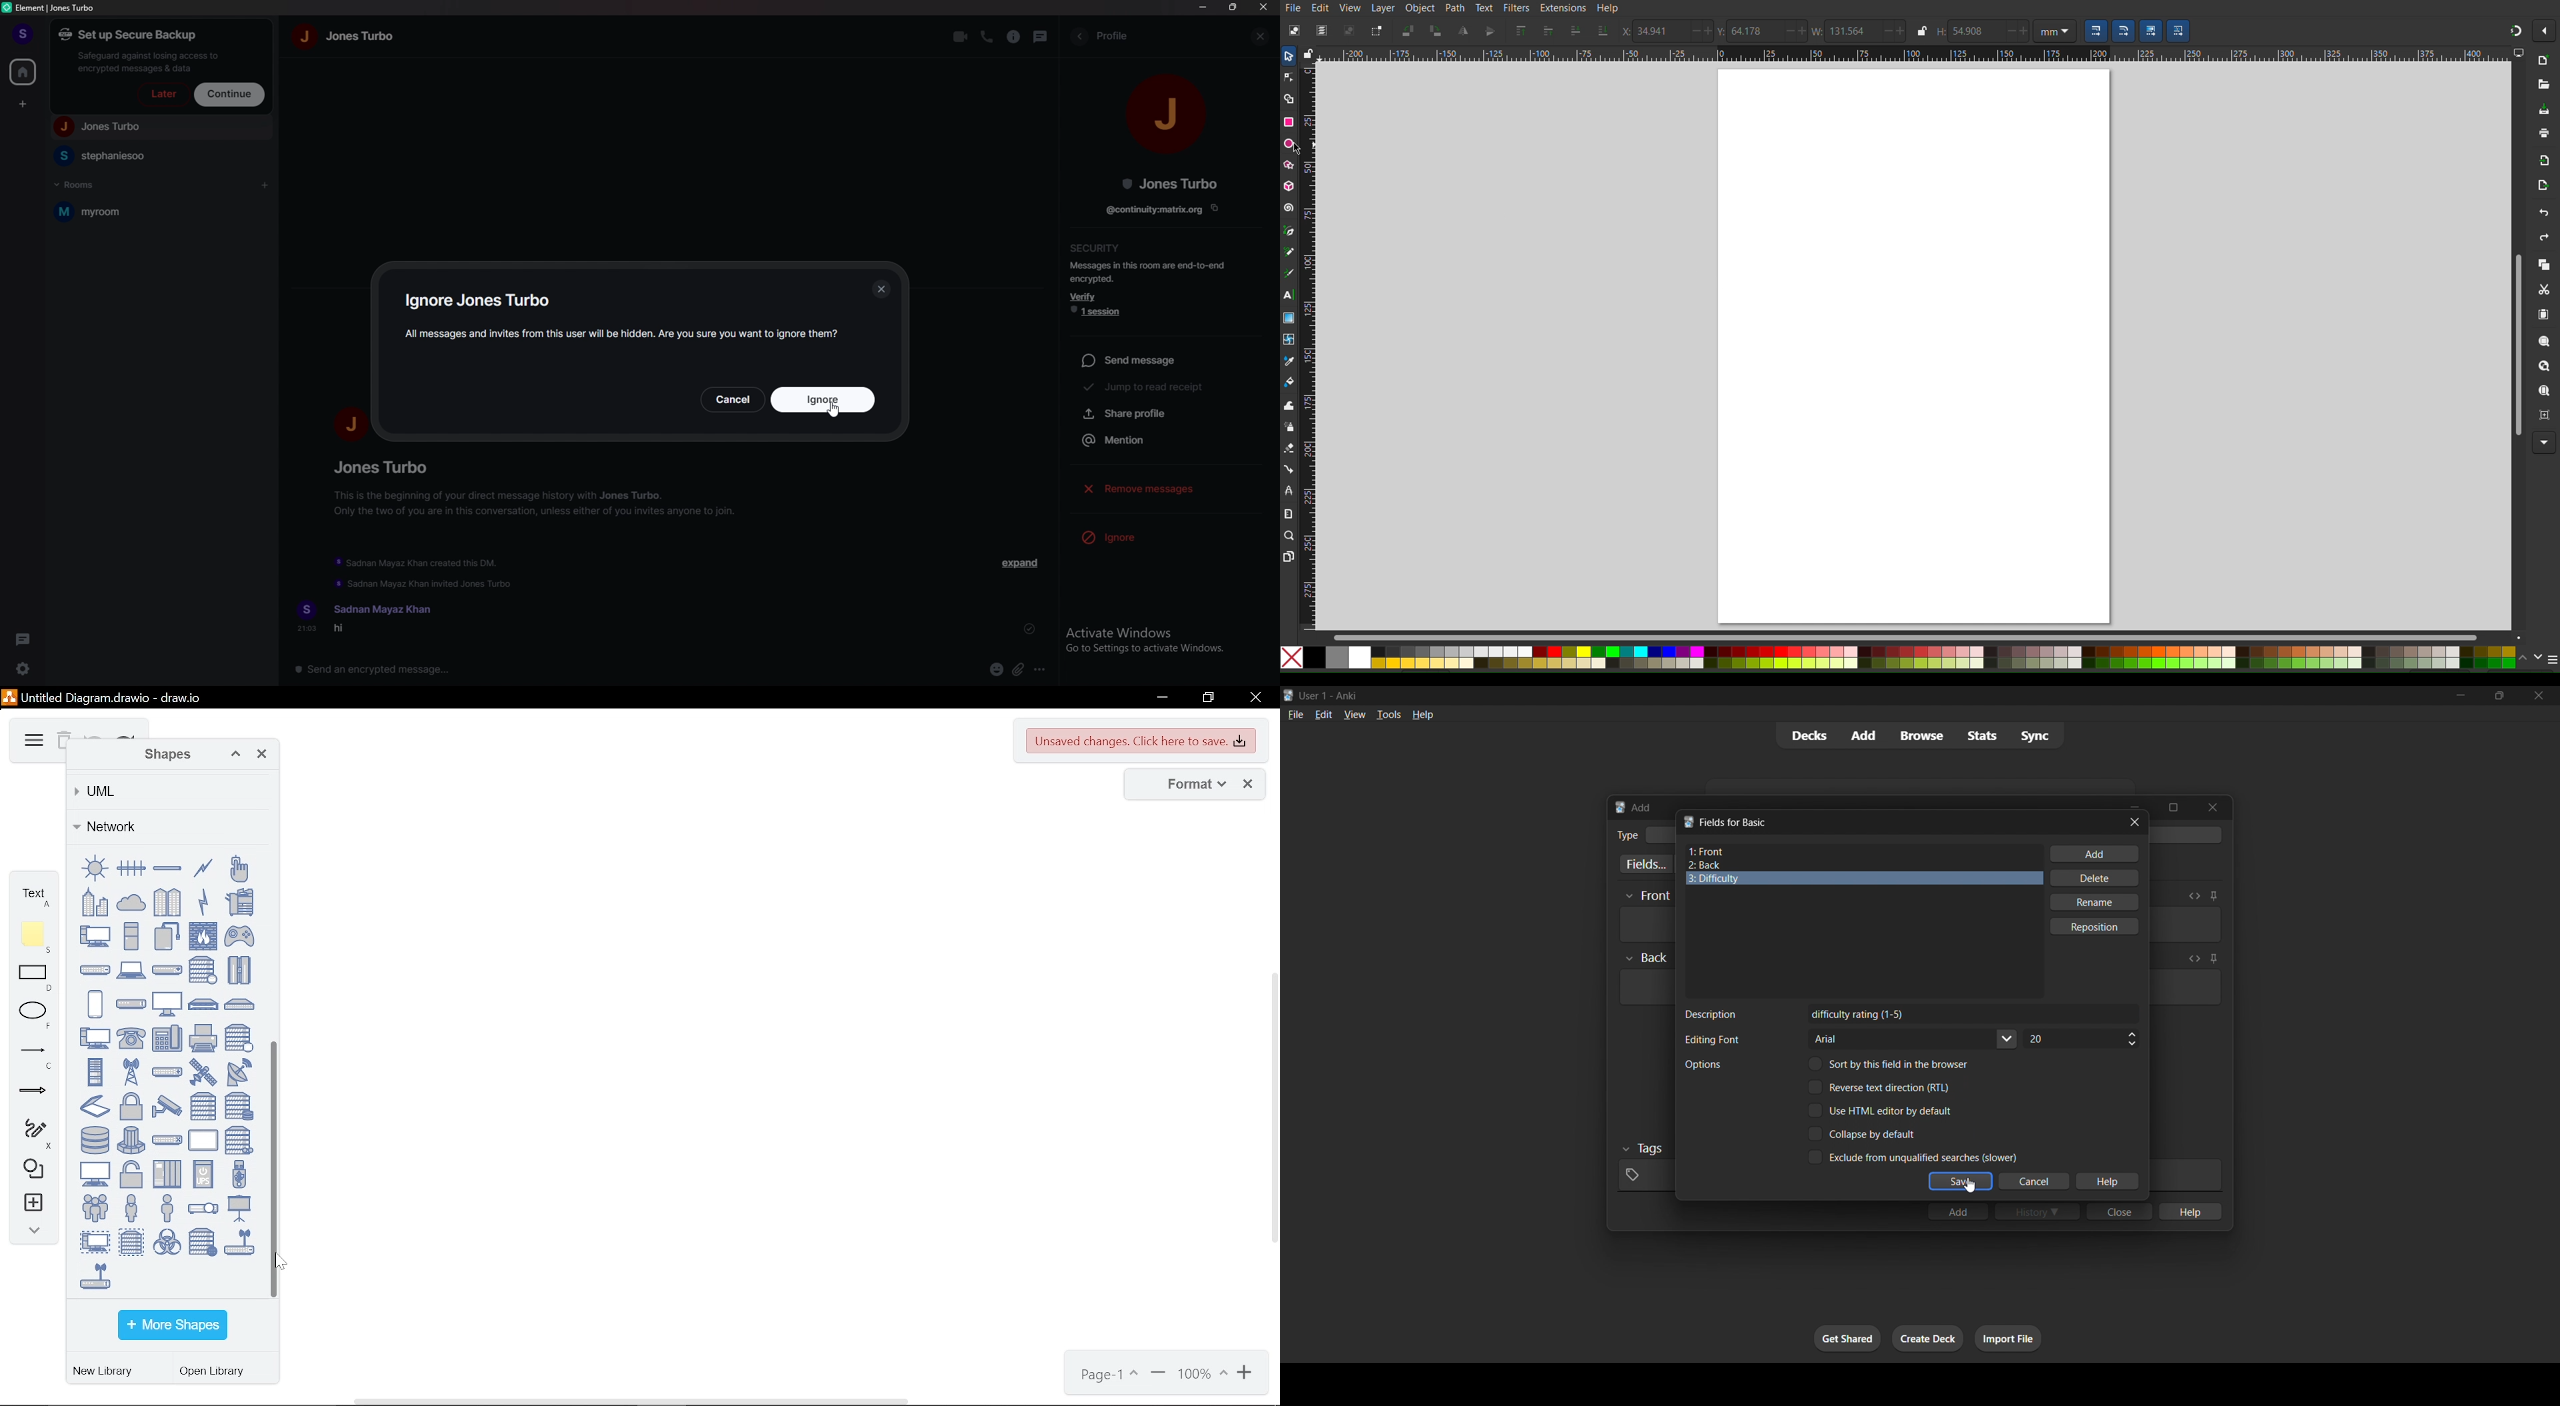 The height and width of the screenshot is (1428, 2576). What do you see at coordinates (1349, 31) in the screenshot?
I see `Deselect` at bounding box center [1349, 31].